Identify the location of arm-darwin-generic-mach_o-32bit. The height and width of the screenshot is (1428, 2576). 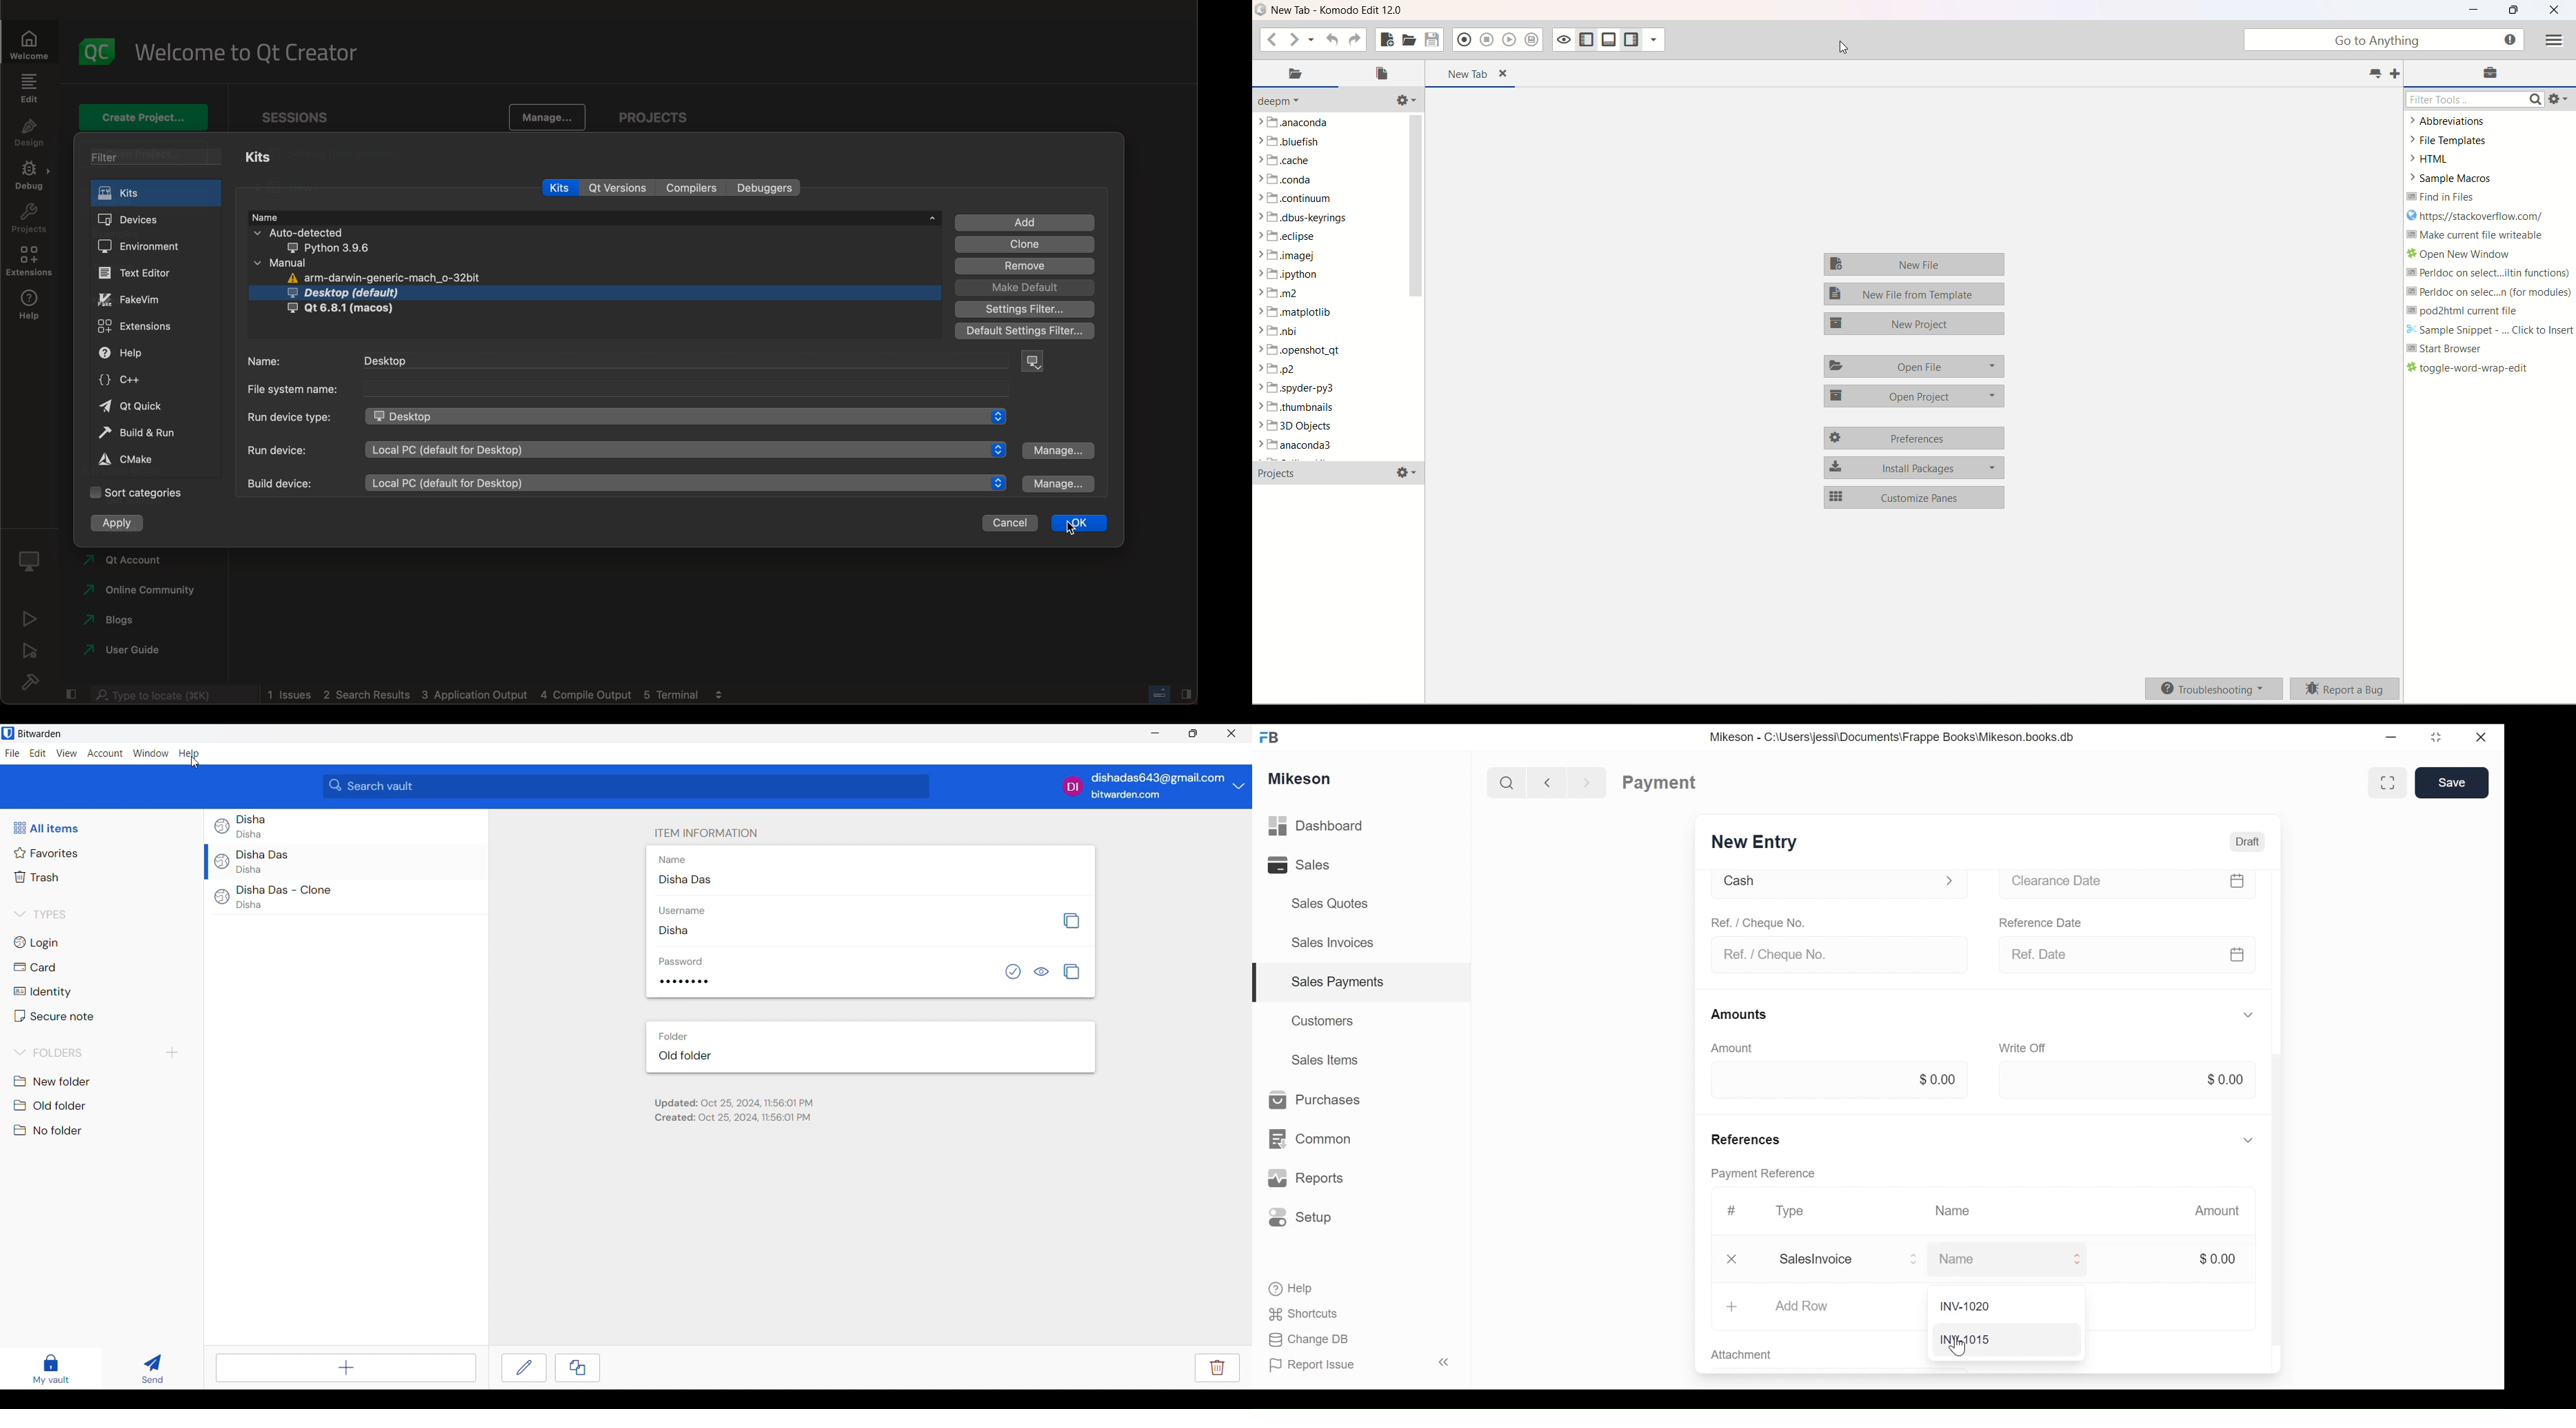
(384, 278).